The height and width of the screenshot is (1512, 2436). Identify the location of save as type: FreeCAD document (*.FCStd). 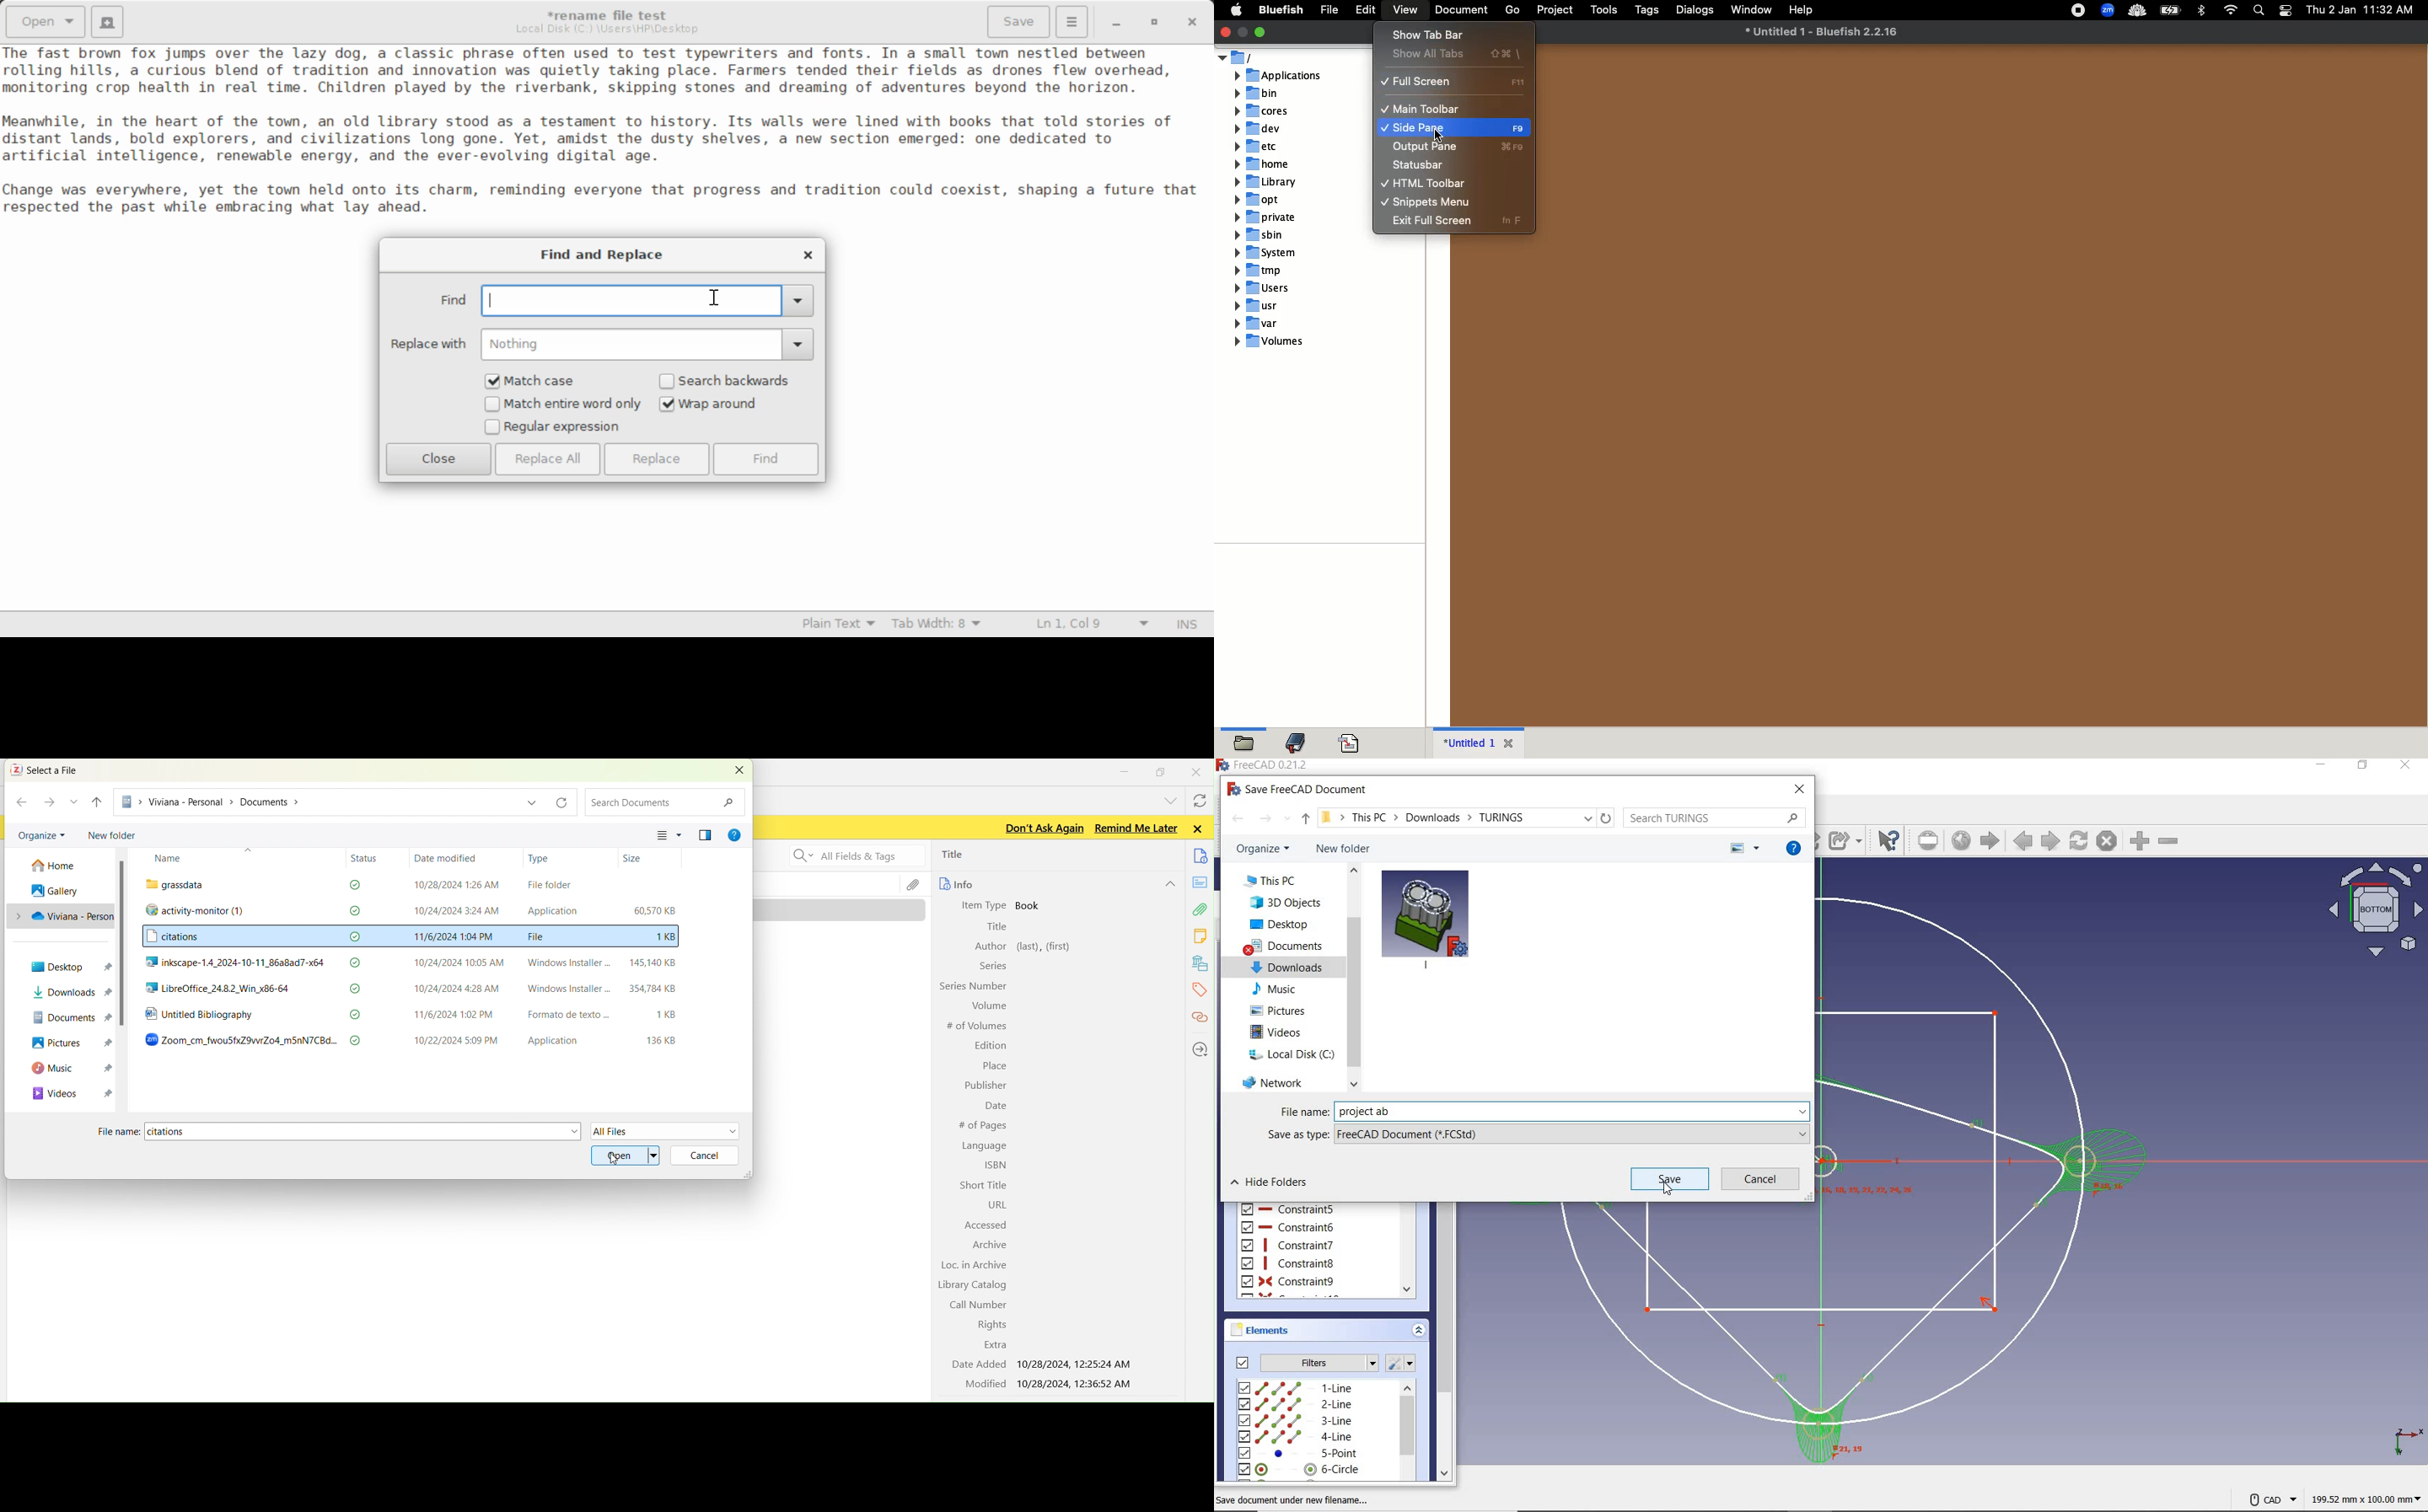
(1538, 1134).